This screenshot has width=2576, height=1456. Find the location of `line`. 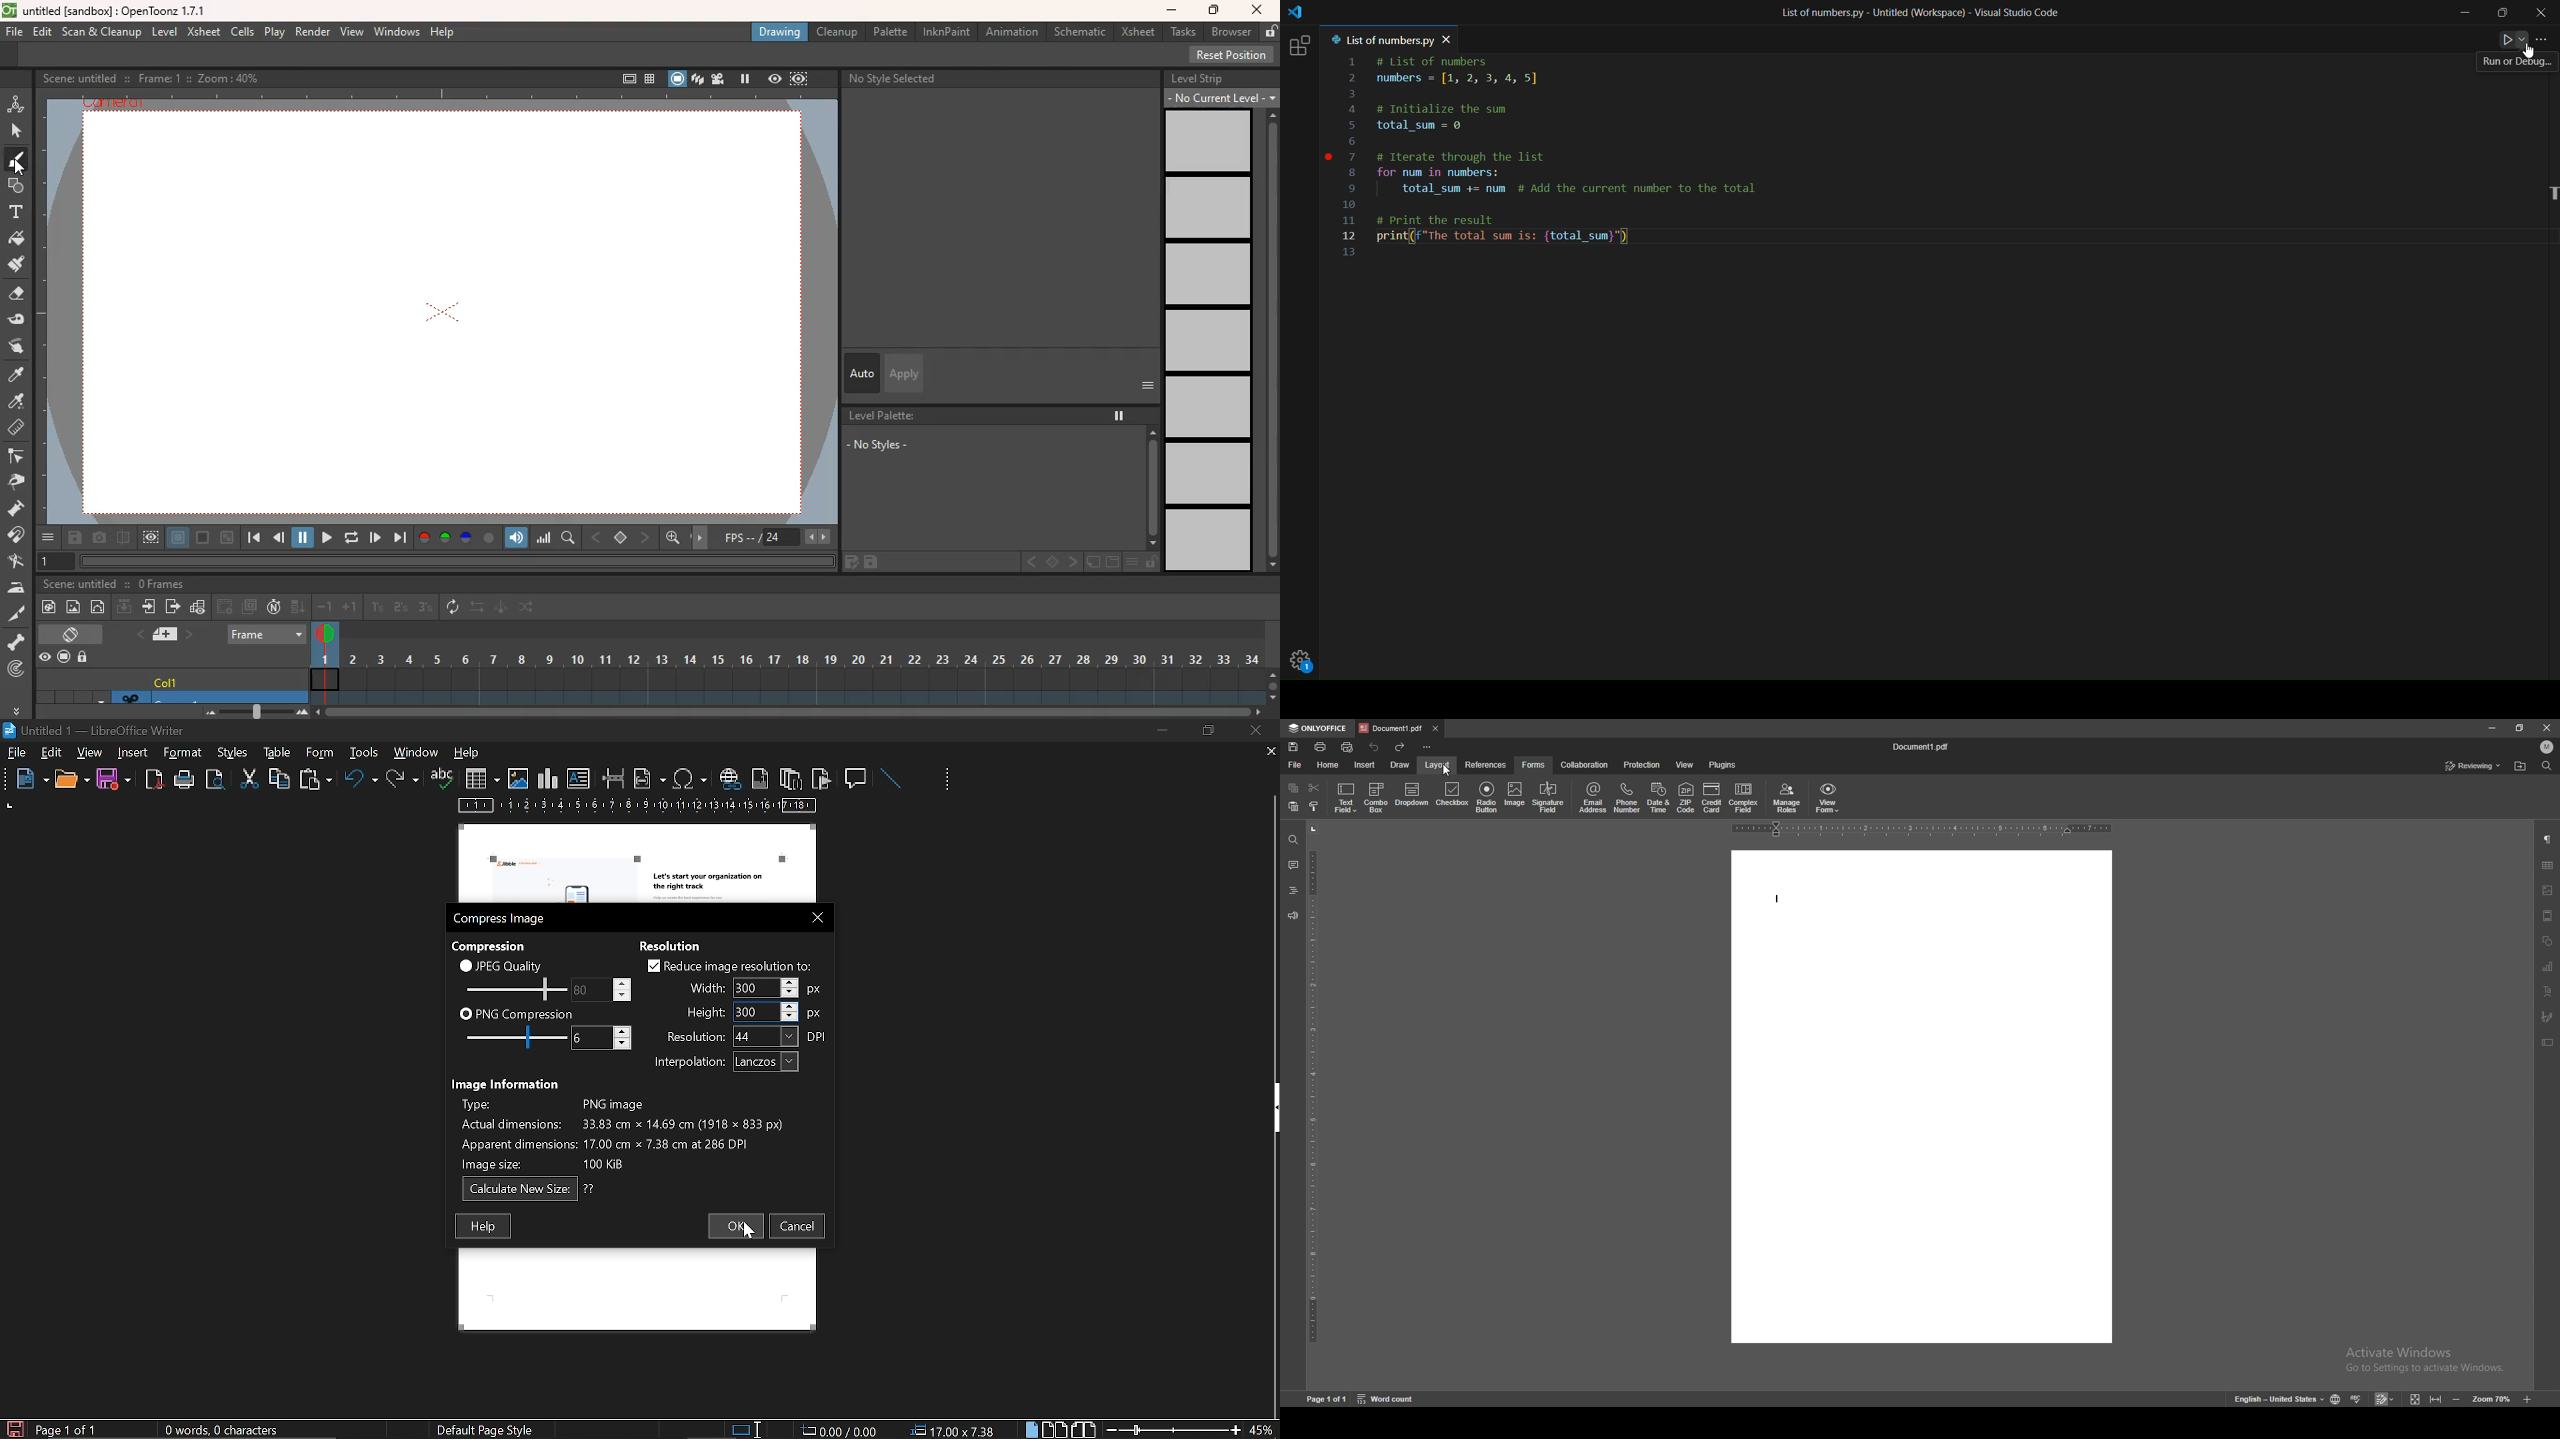

line is located at coordinates (890, 779).